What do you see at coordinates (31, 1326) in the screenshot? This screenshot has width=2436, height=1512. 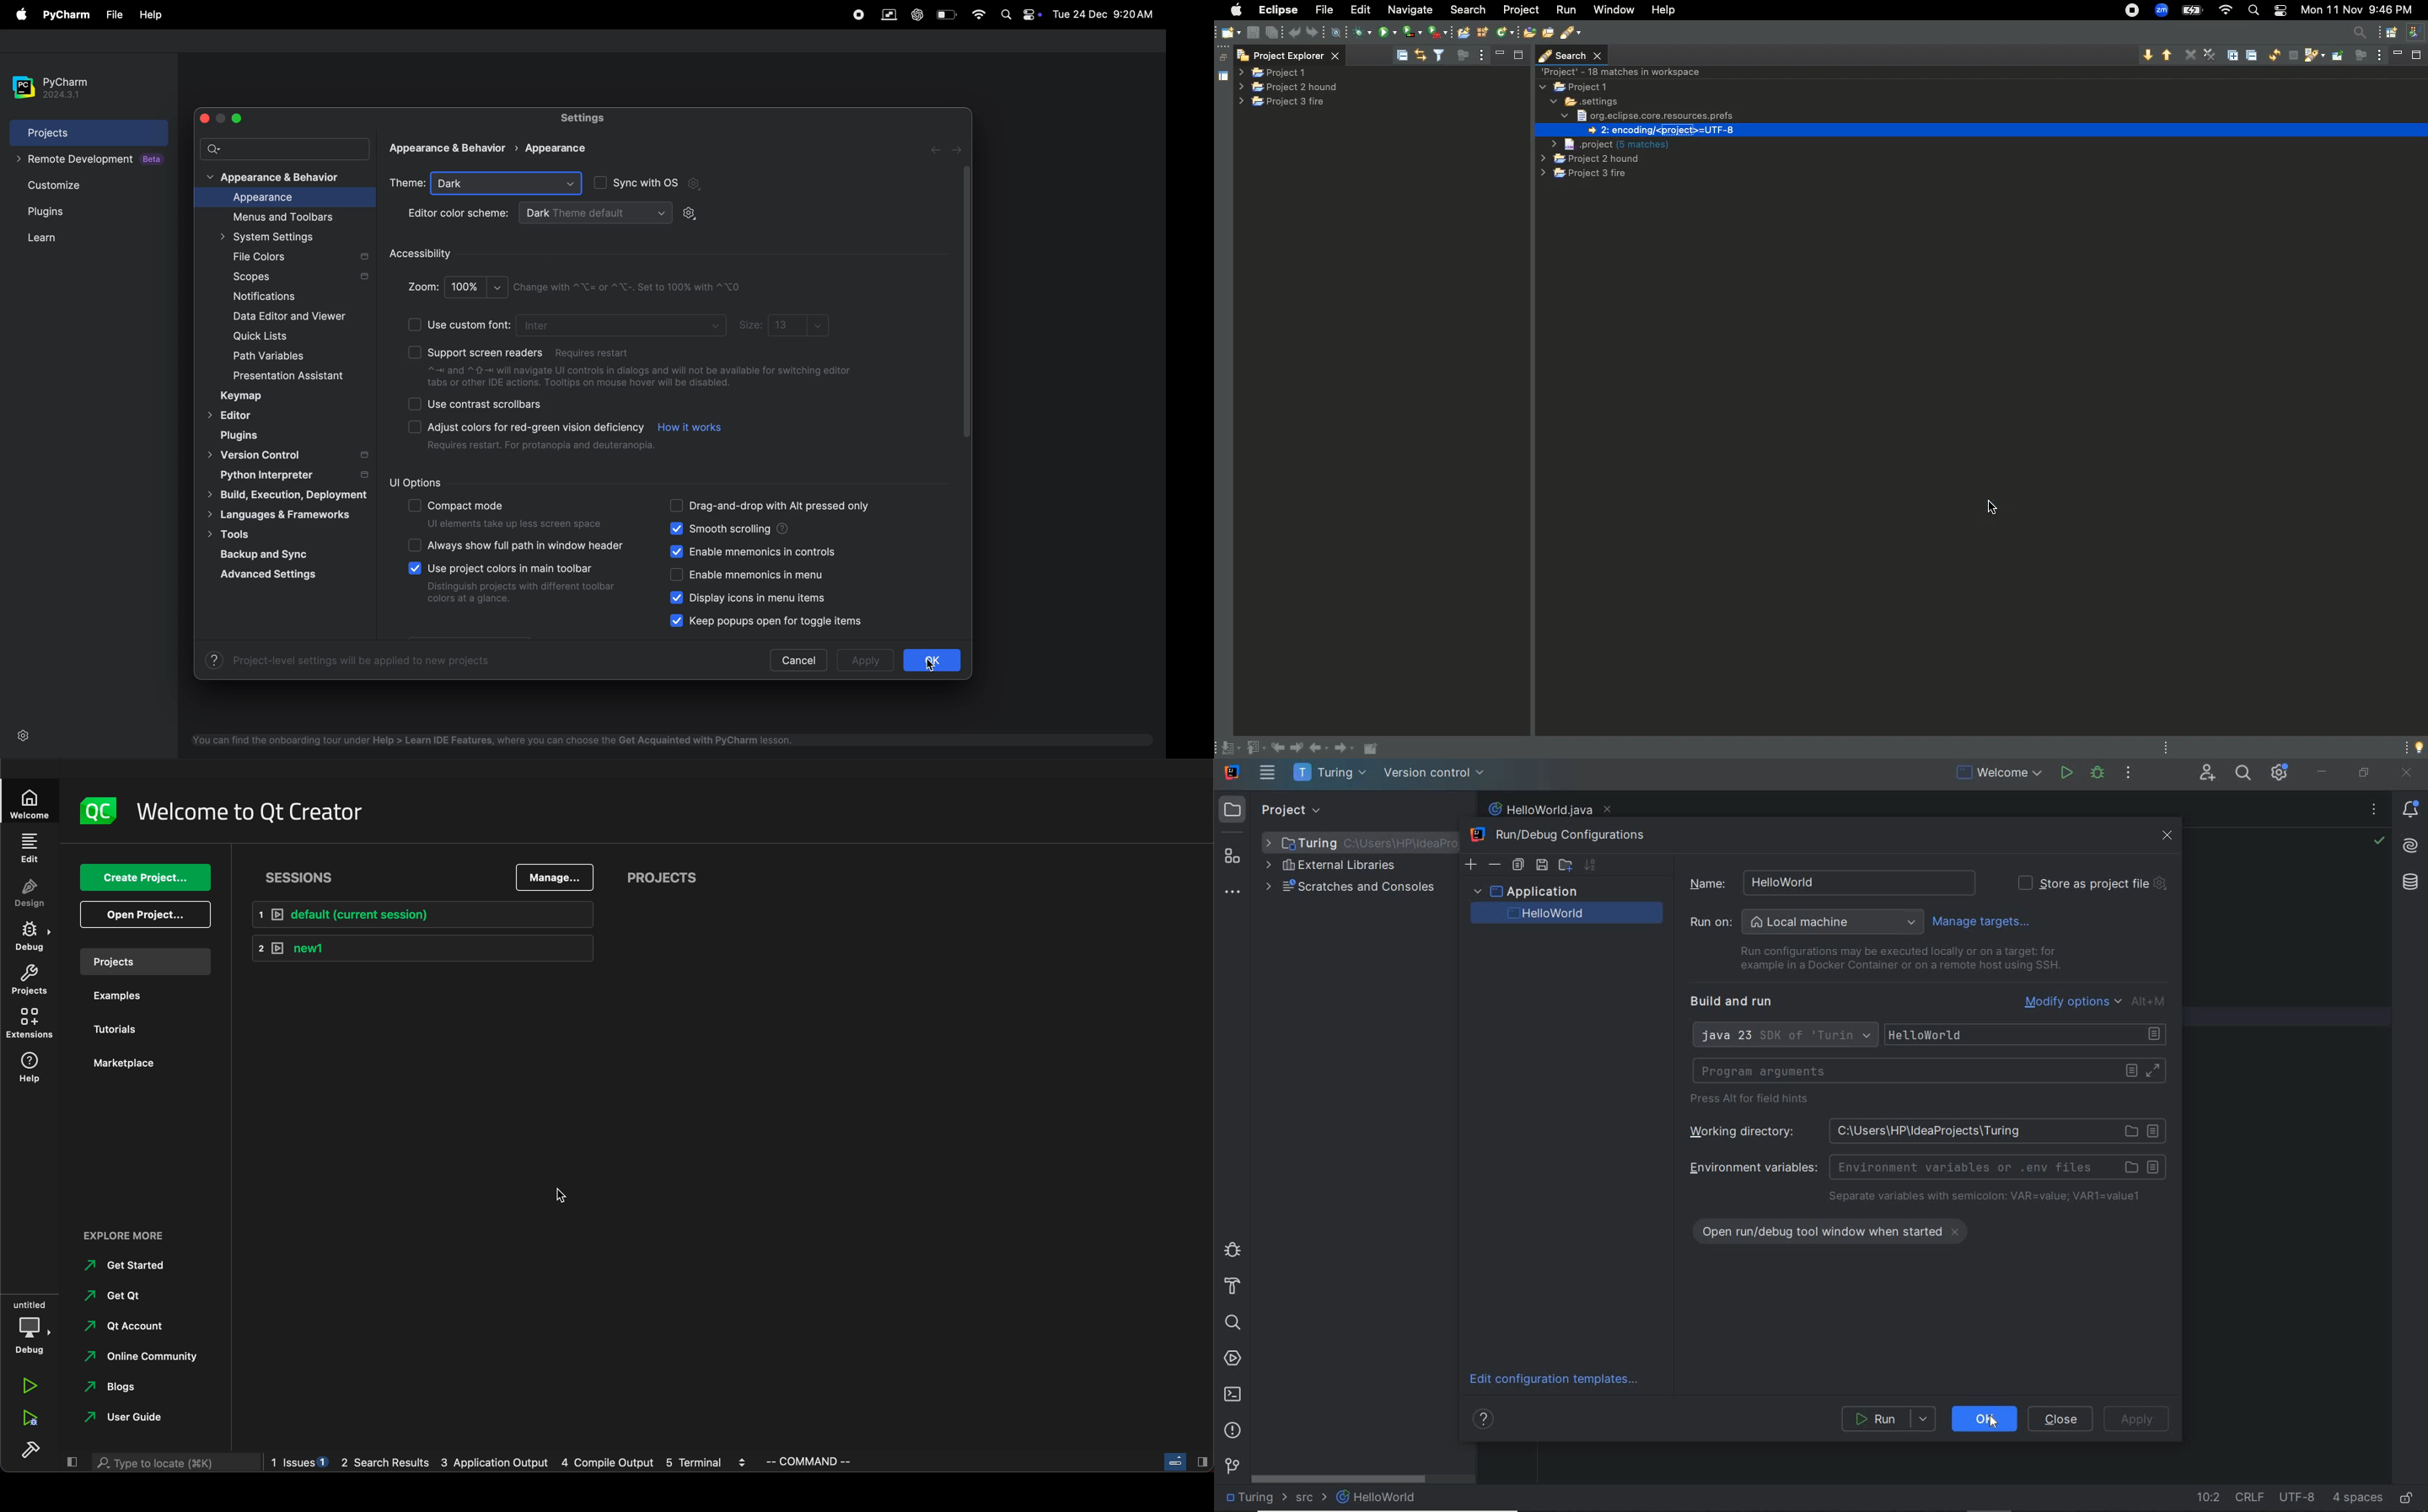 I see `debug` at bounding box center [31, 1326].